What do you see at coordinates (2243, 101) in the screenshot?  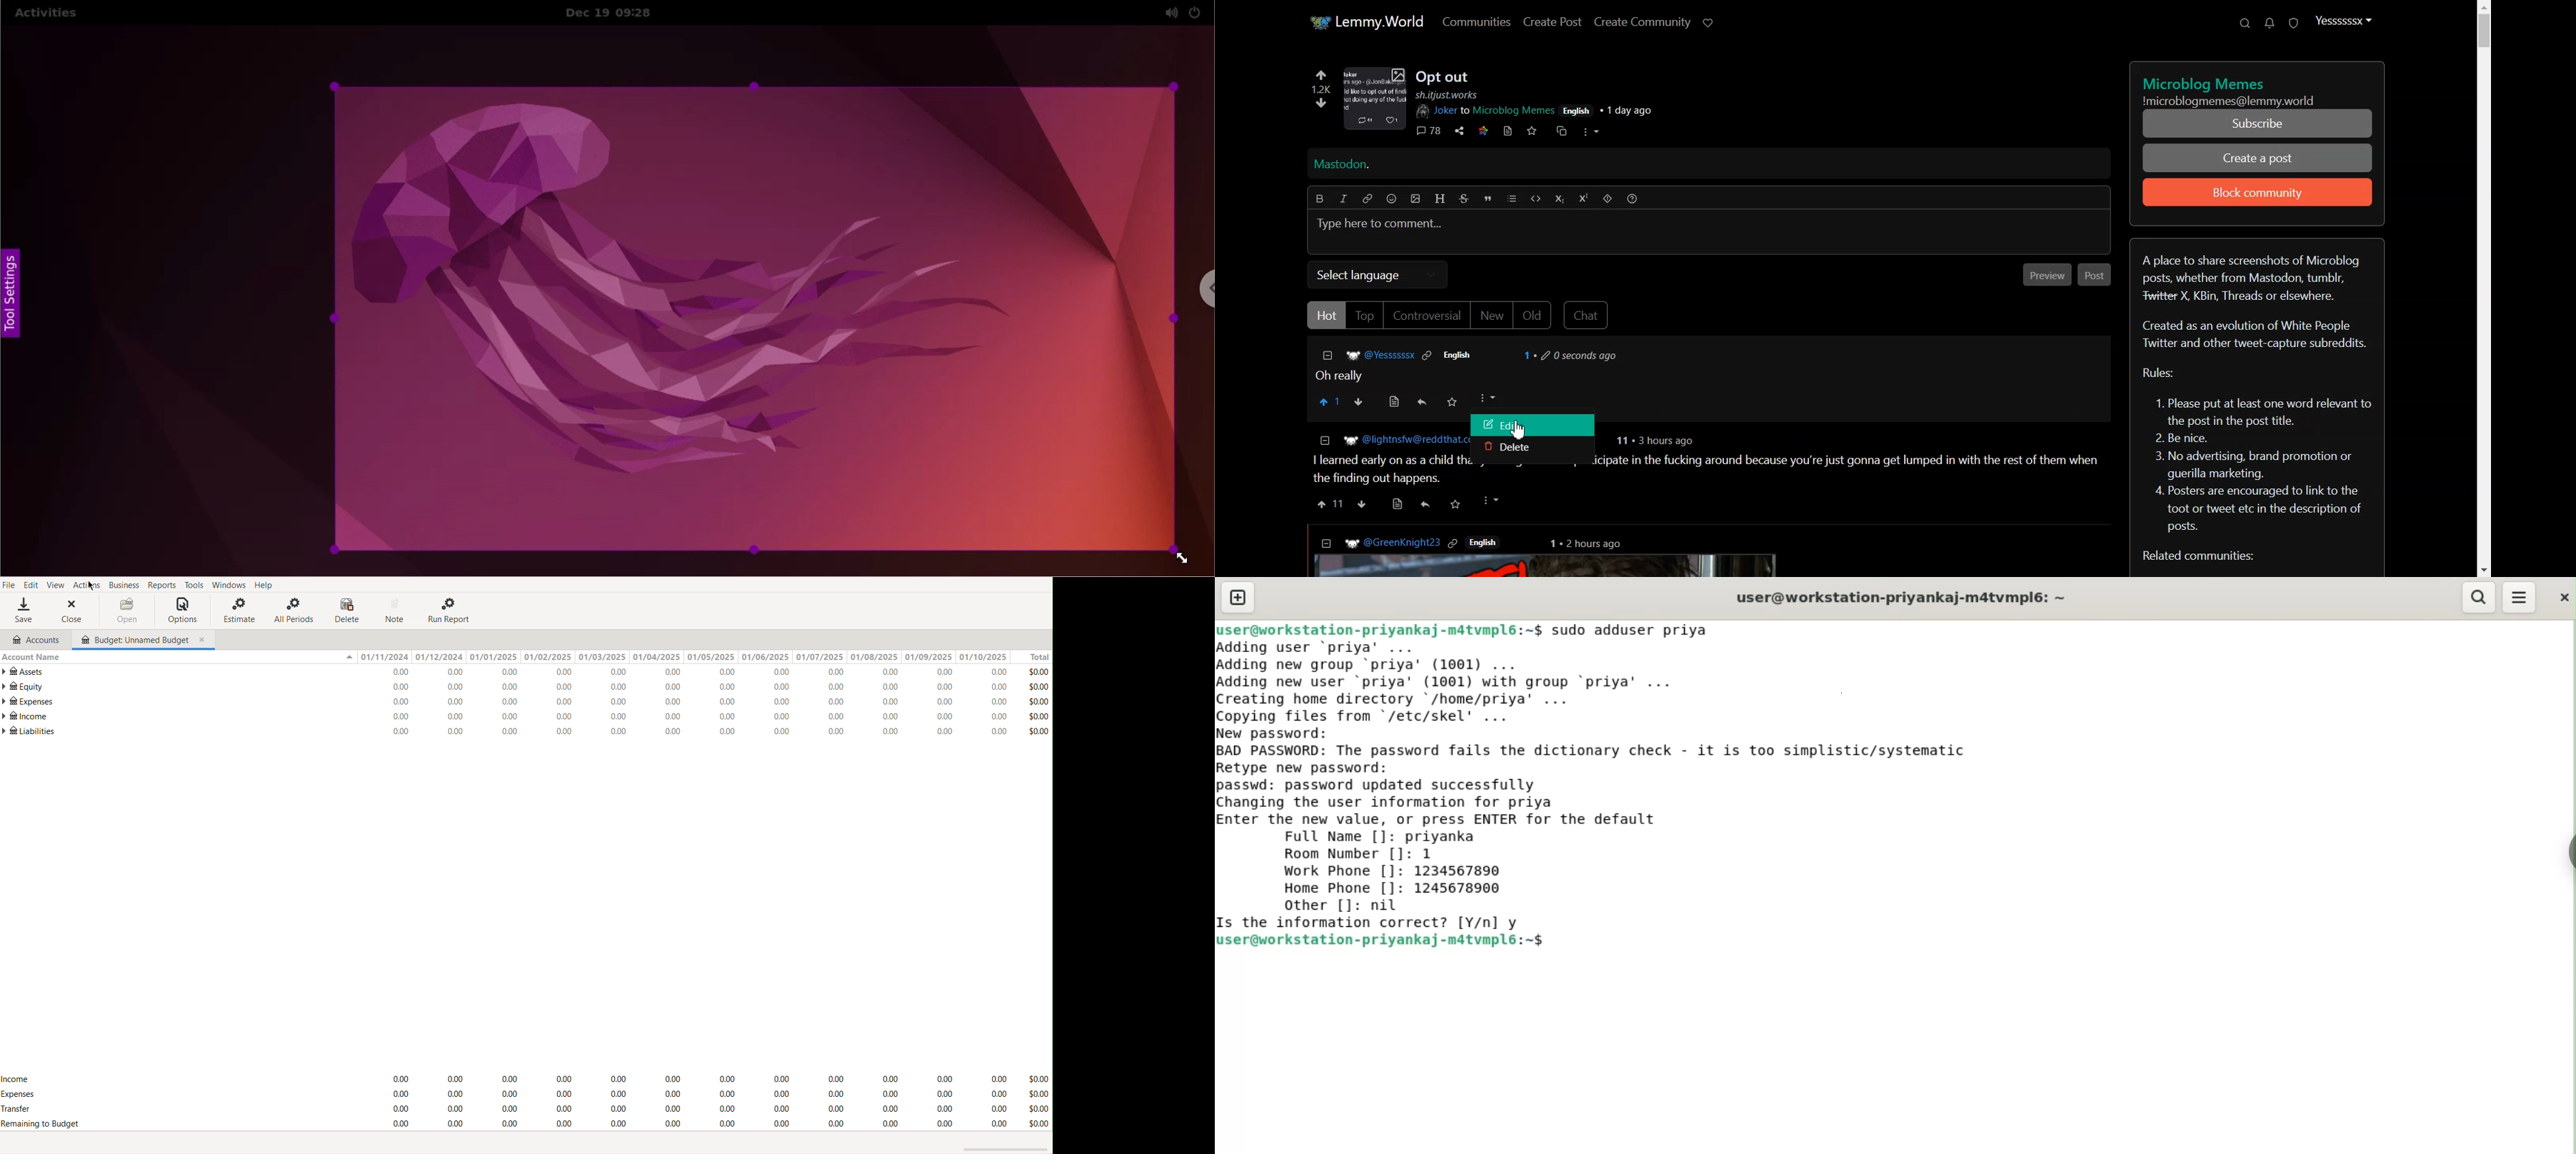 I see `Text` at bounding box center [2243, 101].